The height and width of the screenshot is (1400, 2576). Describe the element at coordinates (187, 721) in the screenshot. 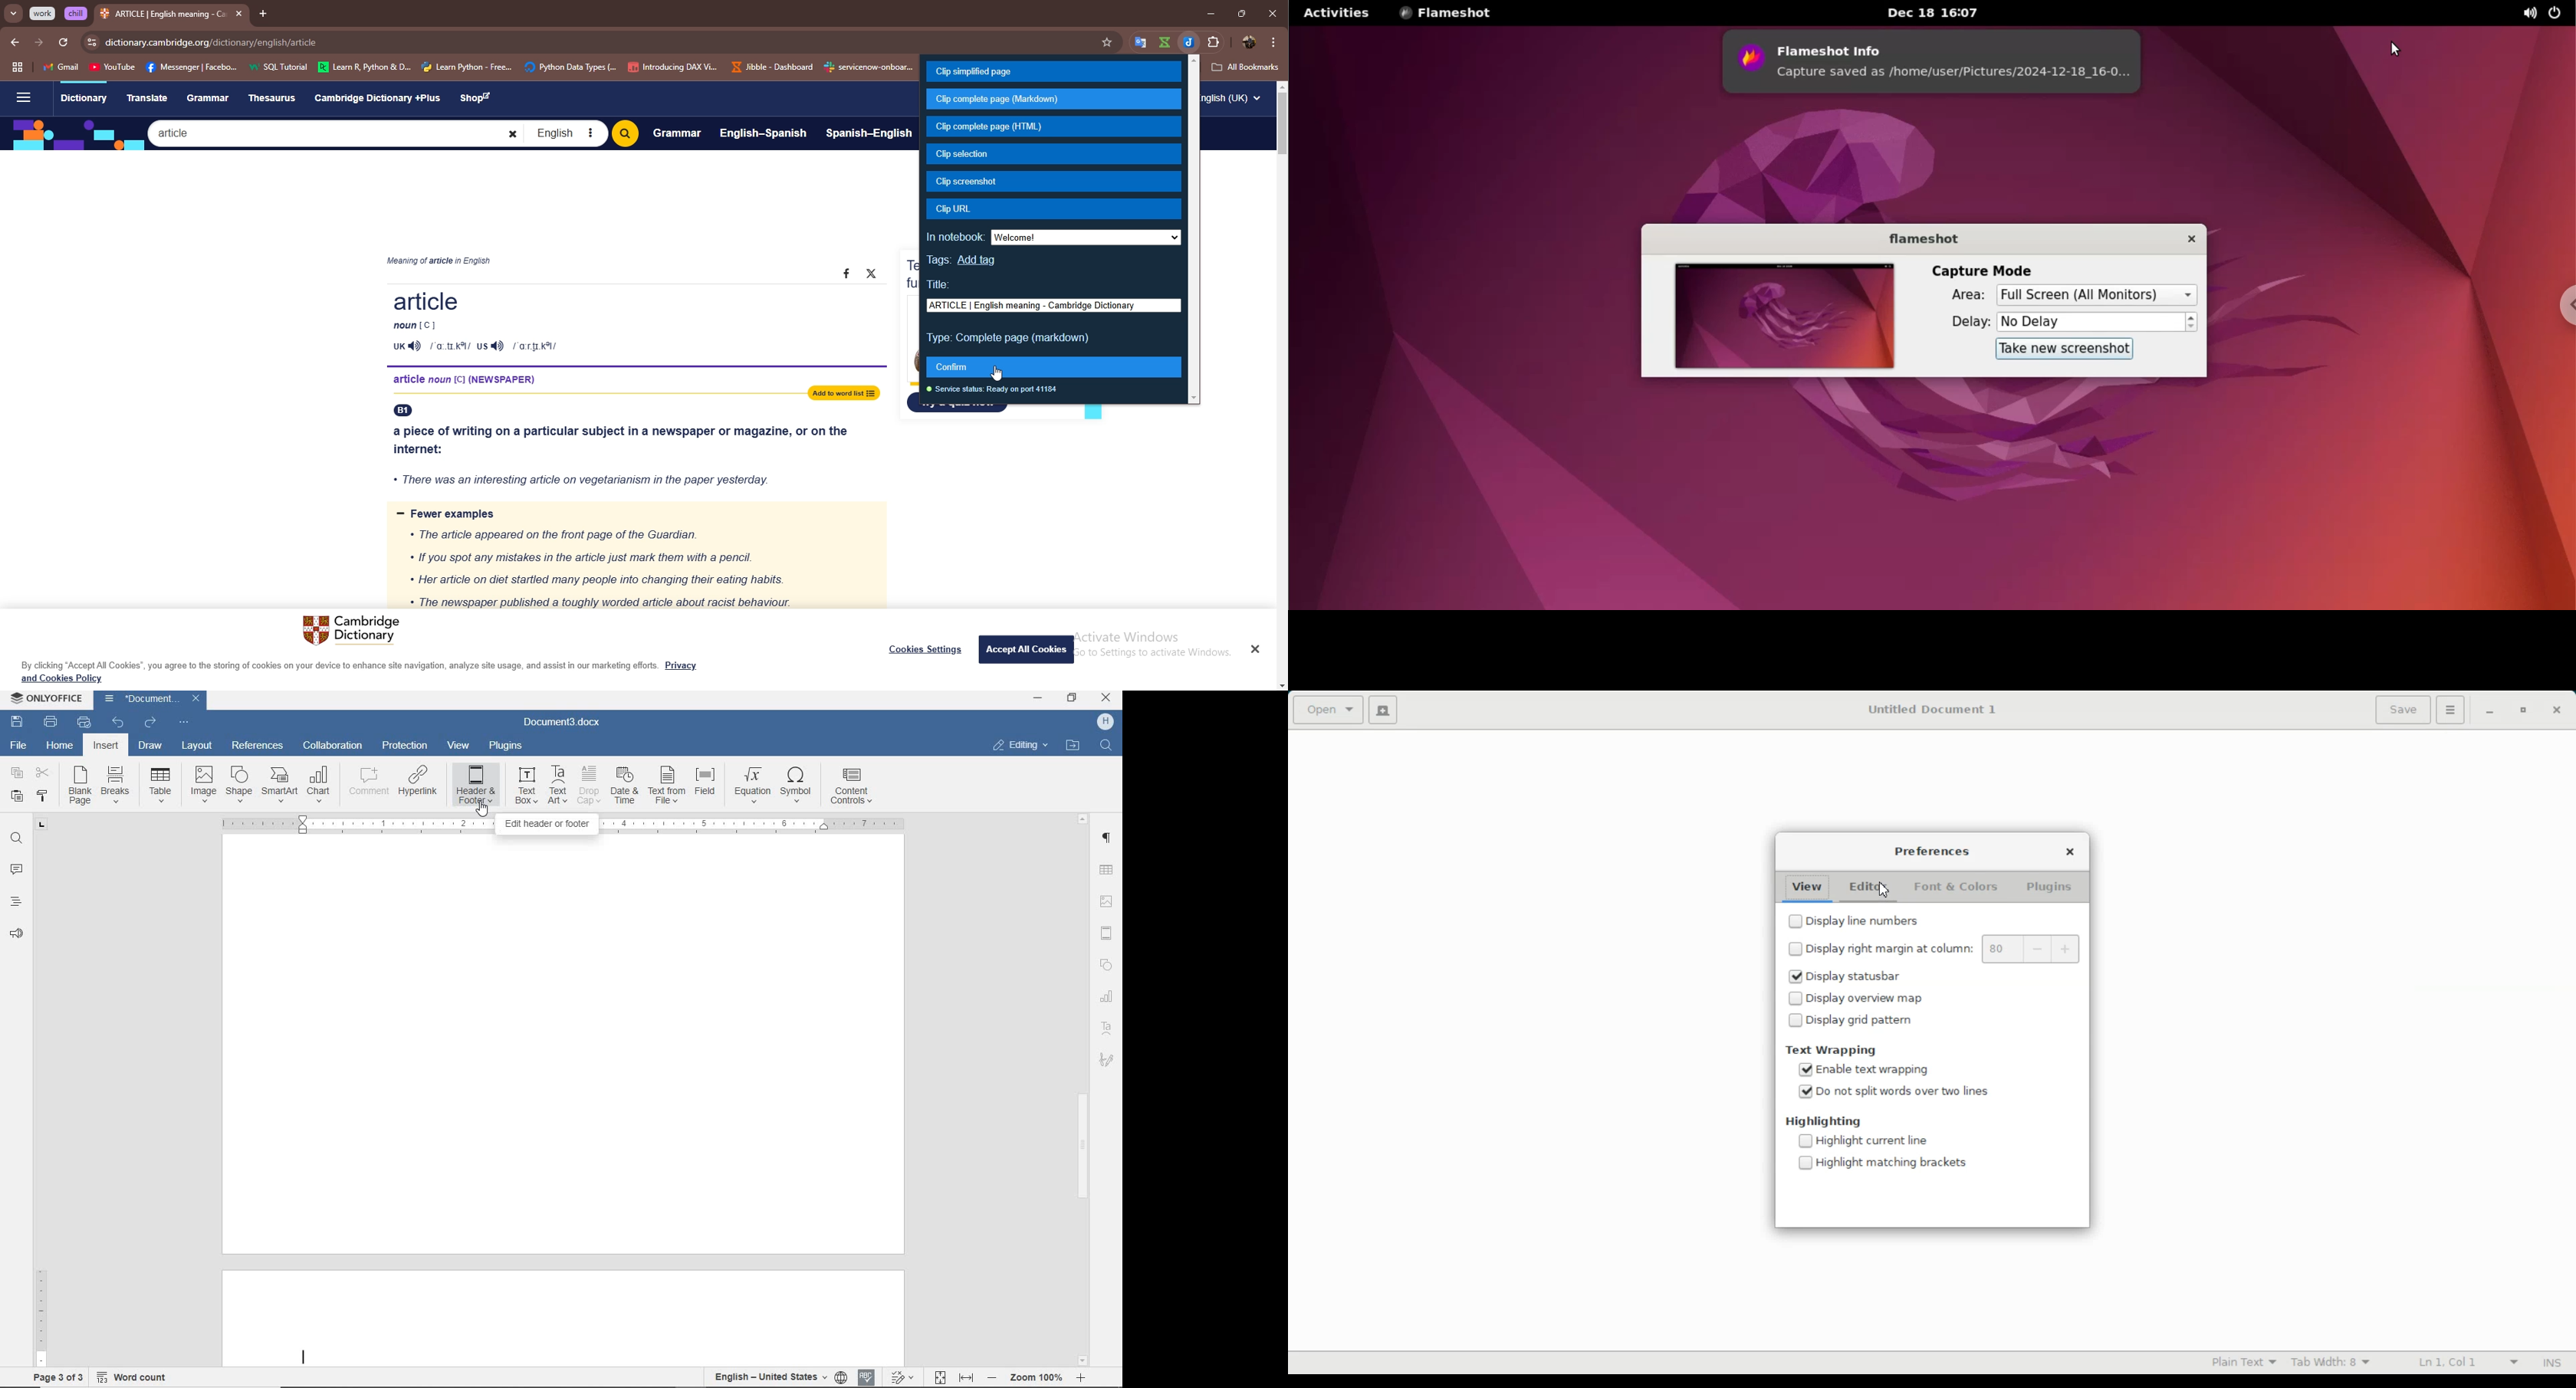

I see `Customize quick access toolbar` at that location.